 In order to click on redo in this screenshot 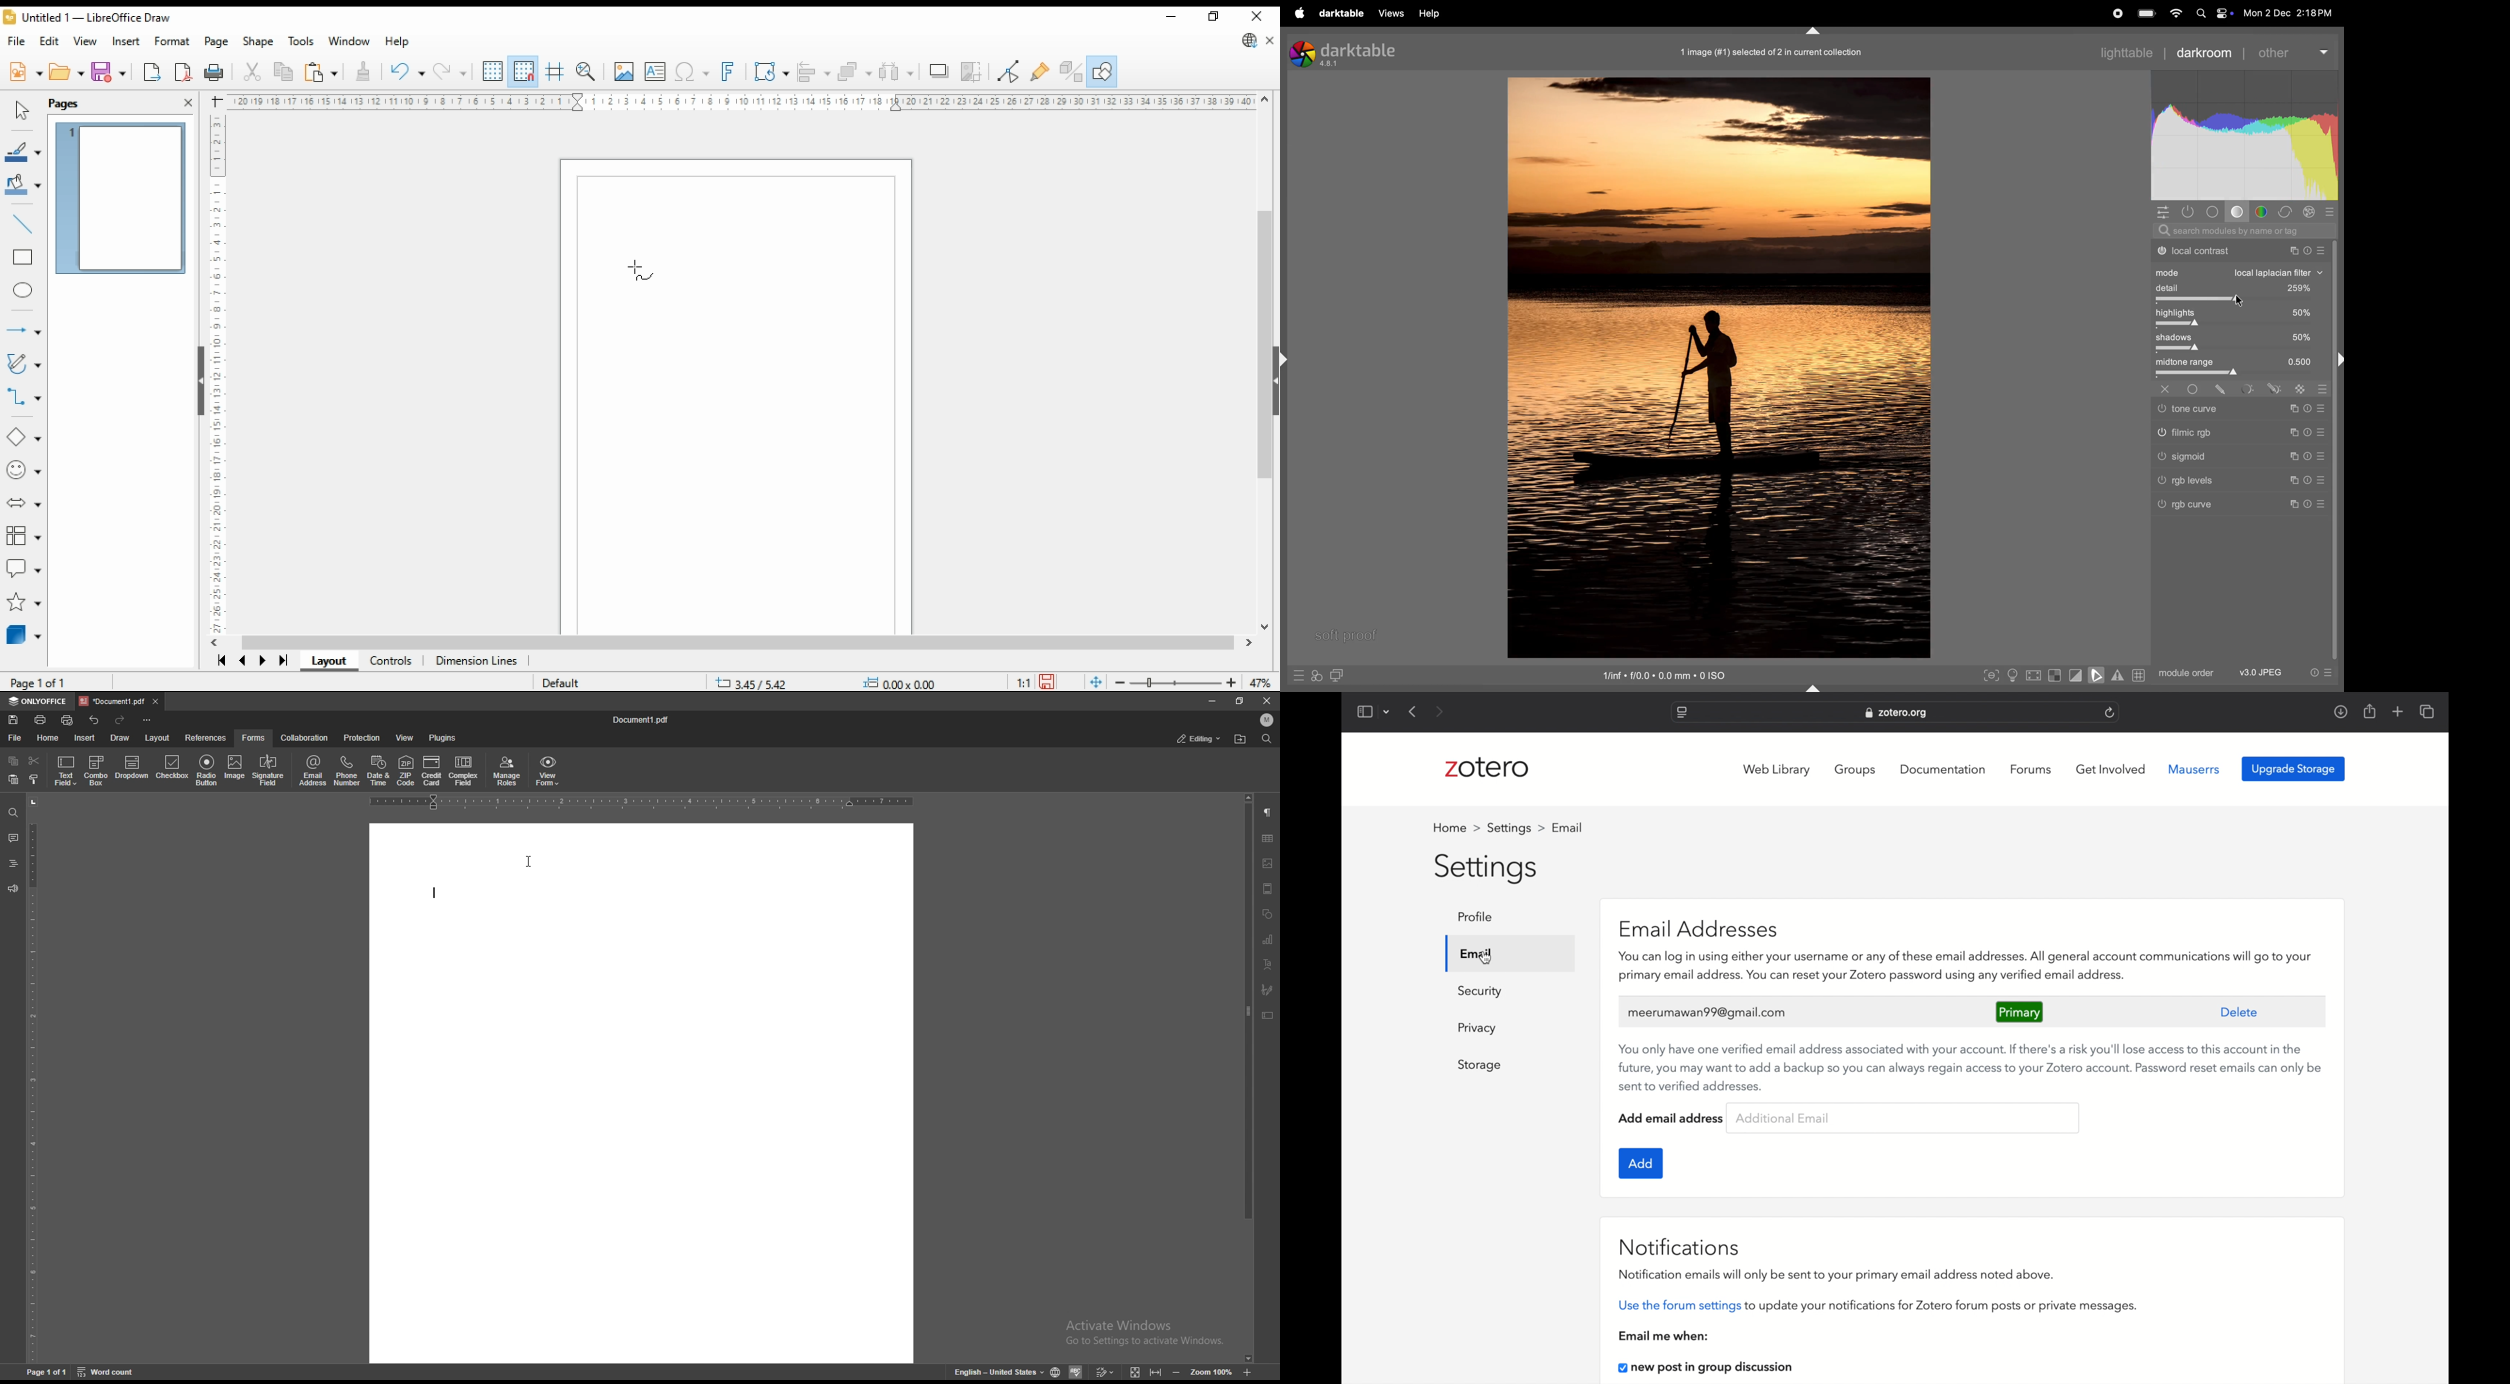, I will do `click(119, 721)`.